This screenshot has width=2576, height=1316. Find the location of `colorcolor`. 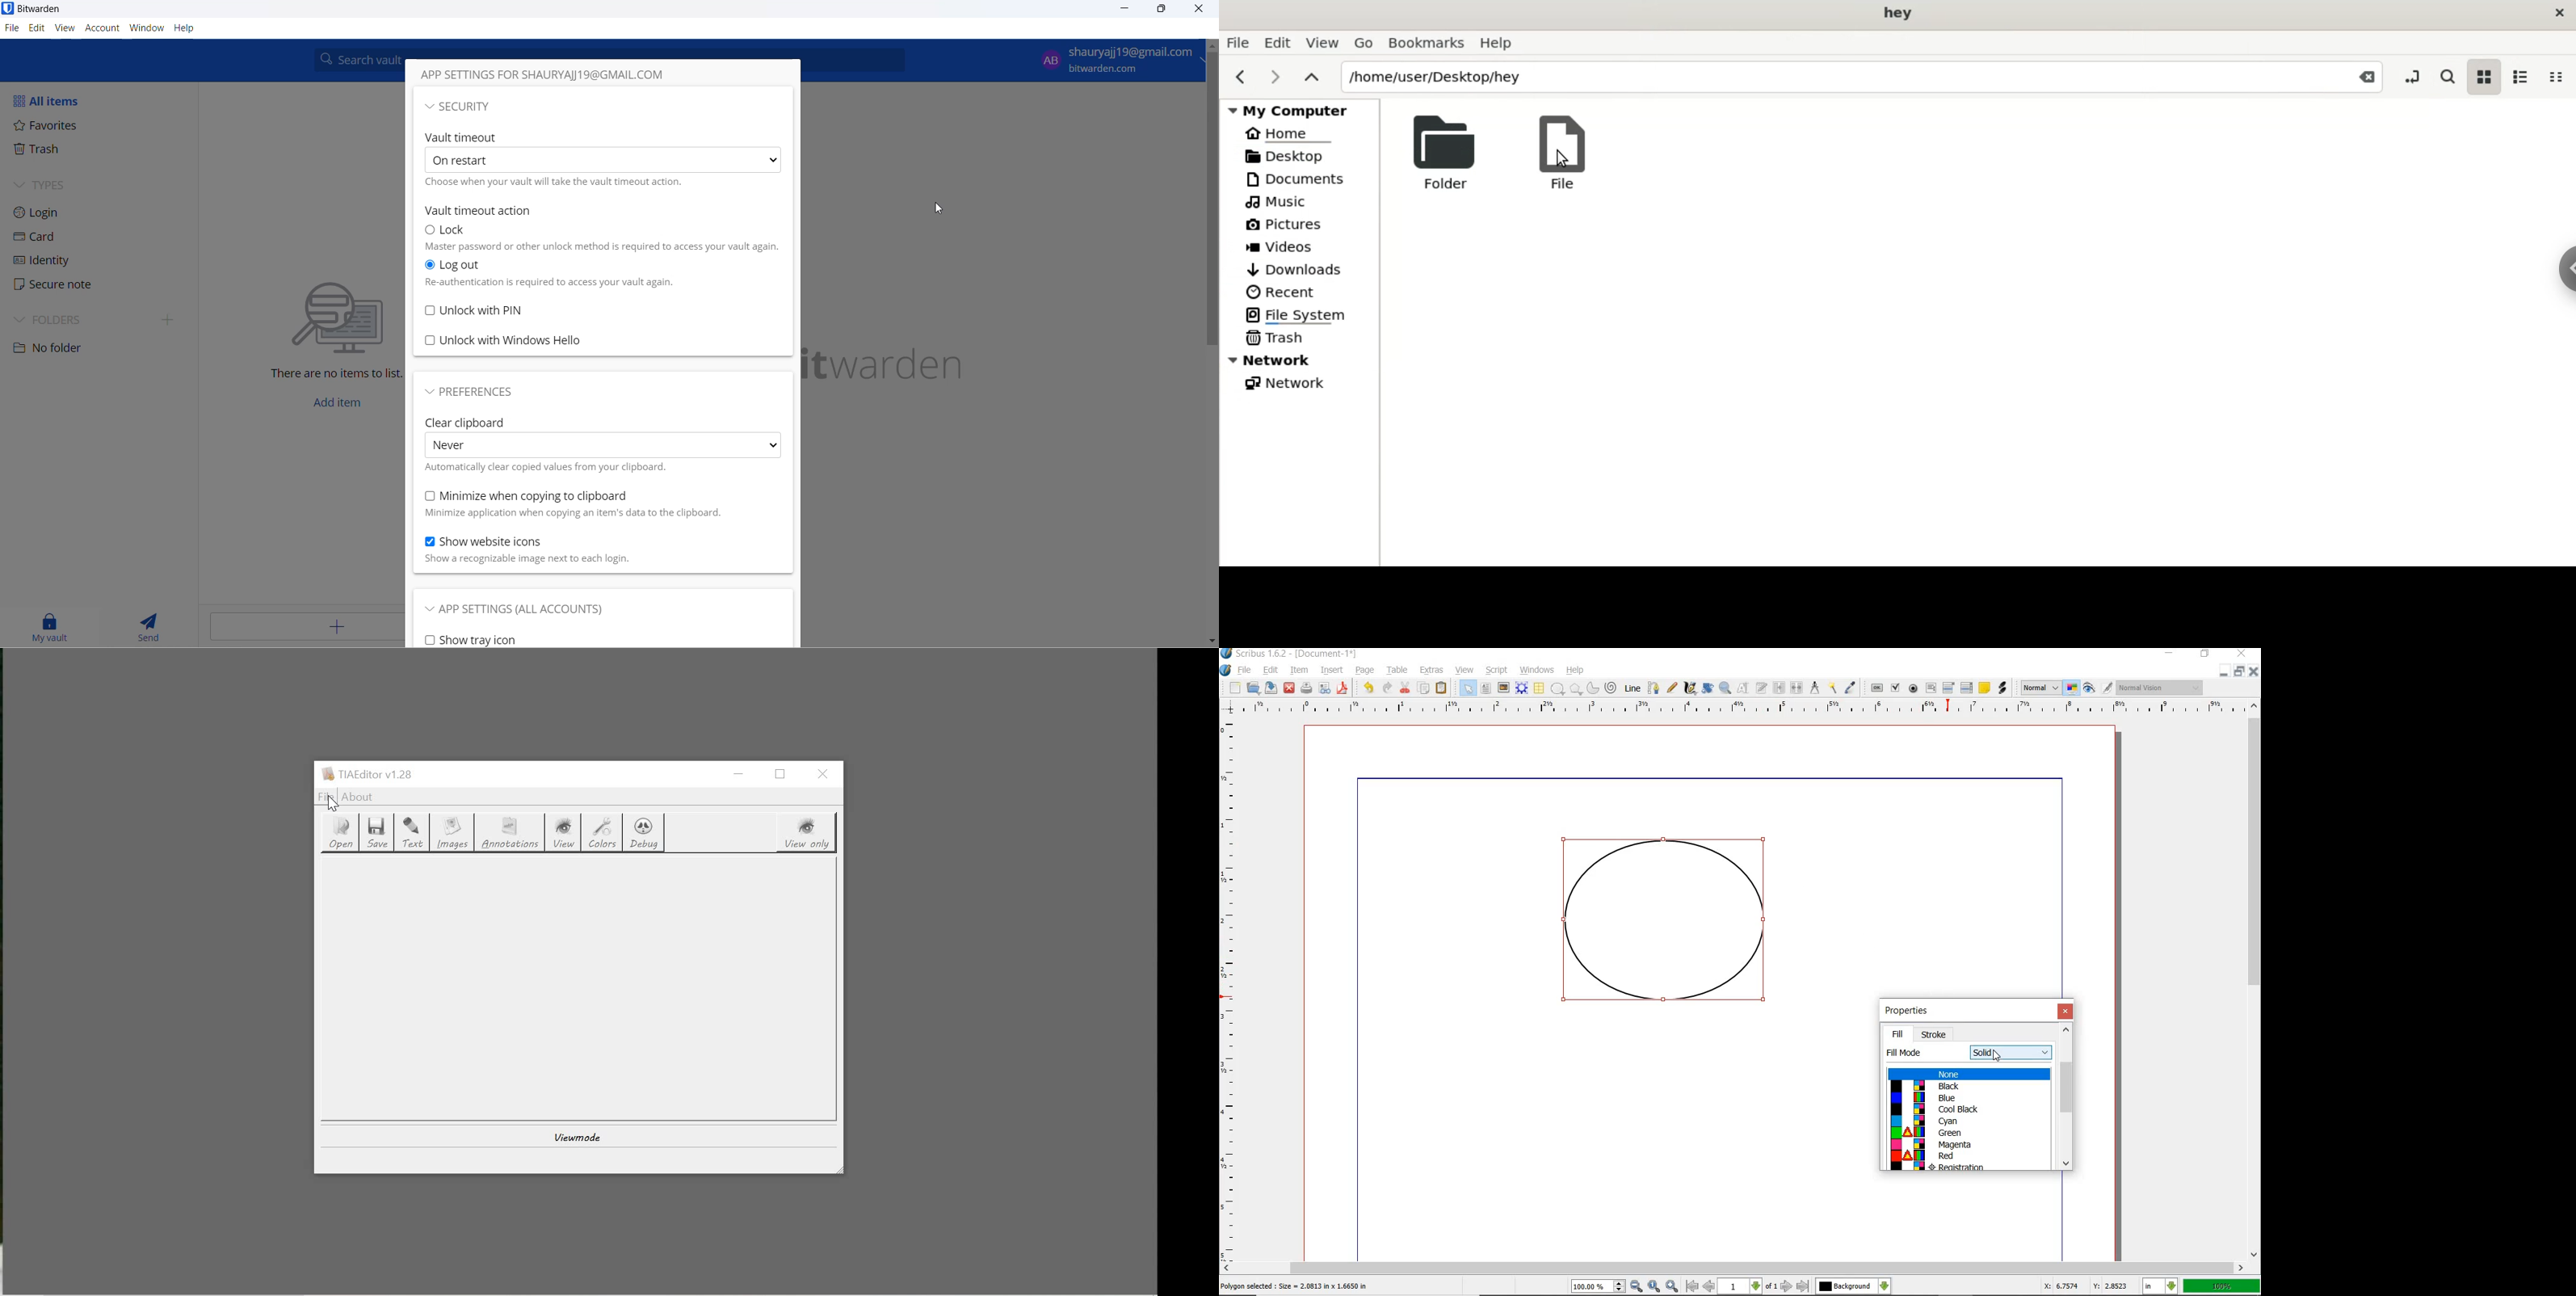

colorcolor is located at coordinates (1970, 1166).